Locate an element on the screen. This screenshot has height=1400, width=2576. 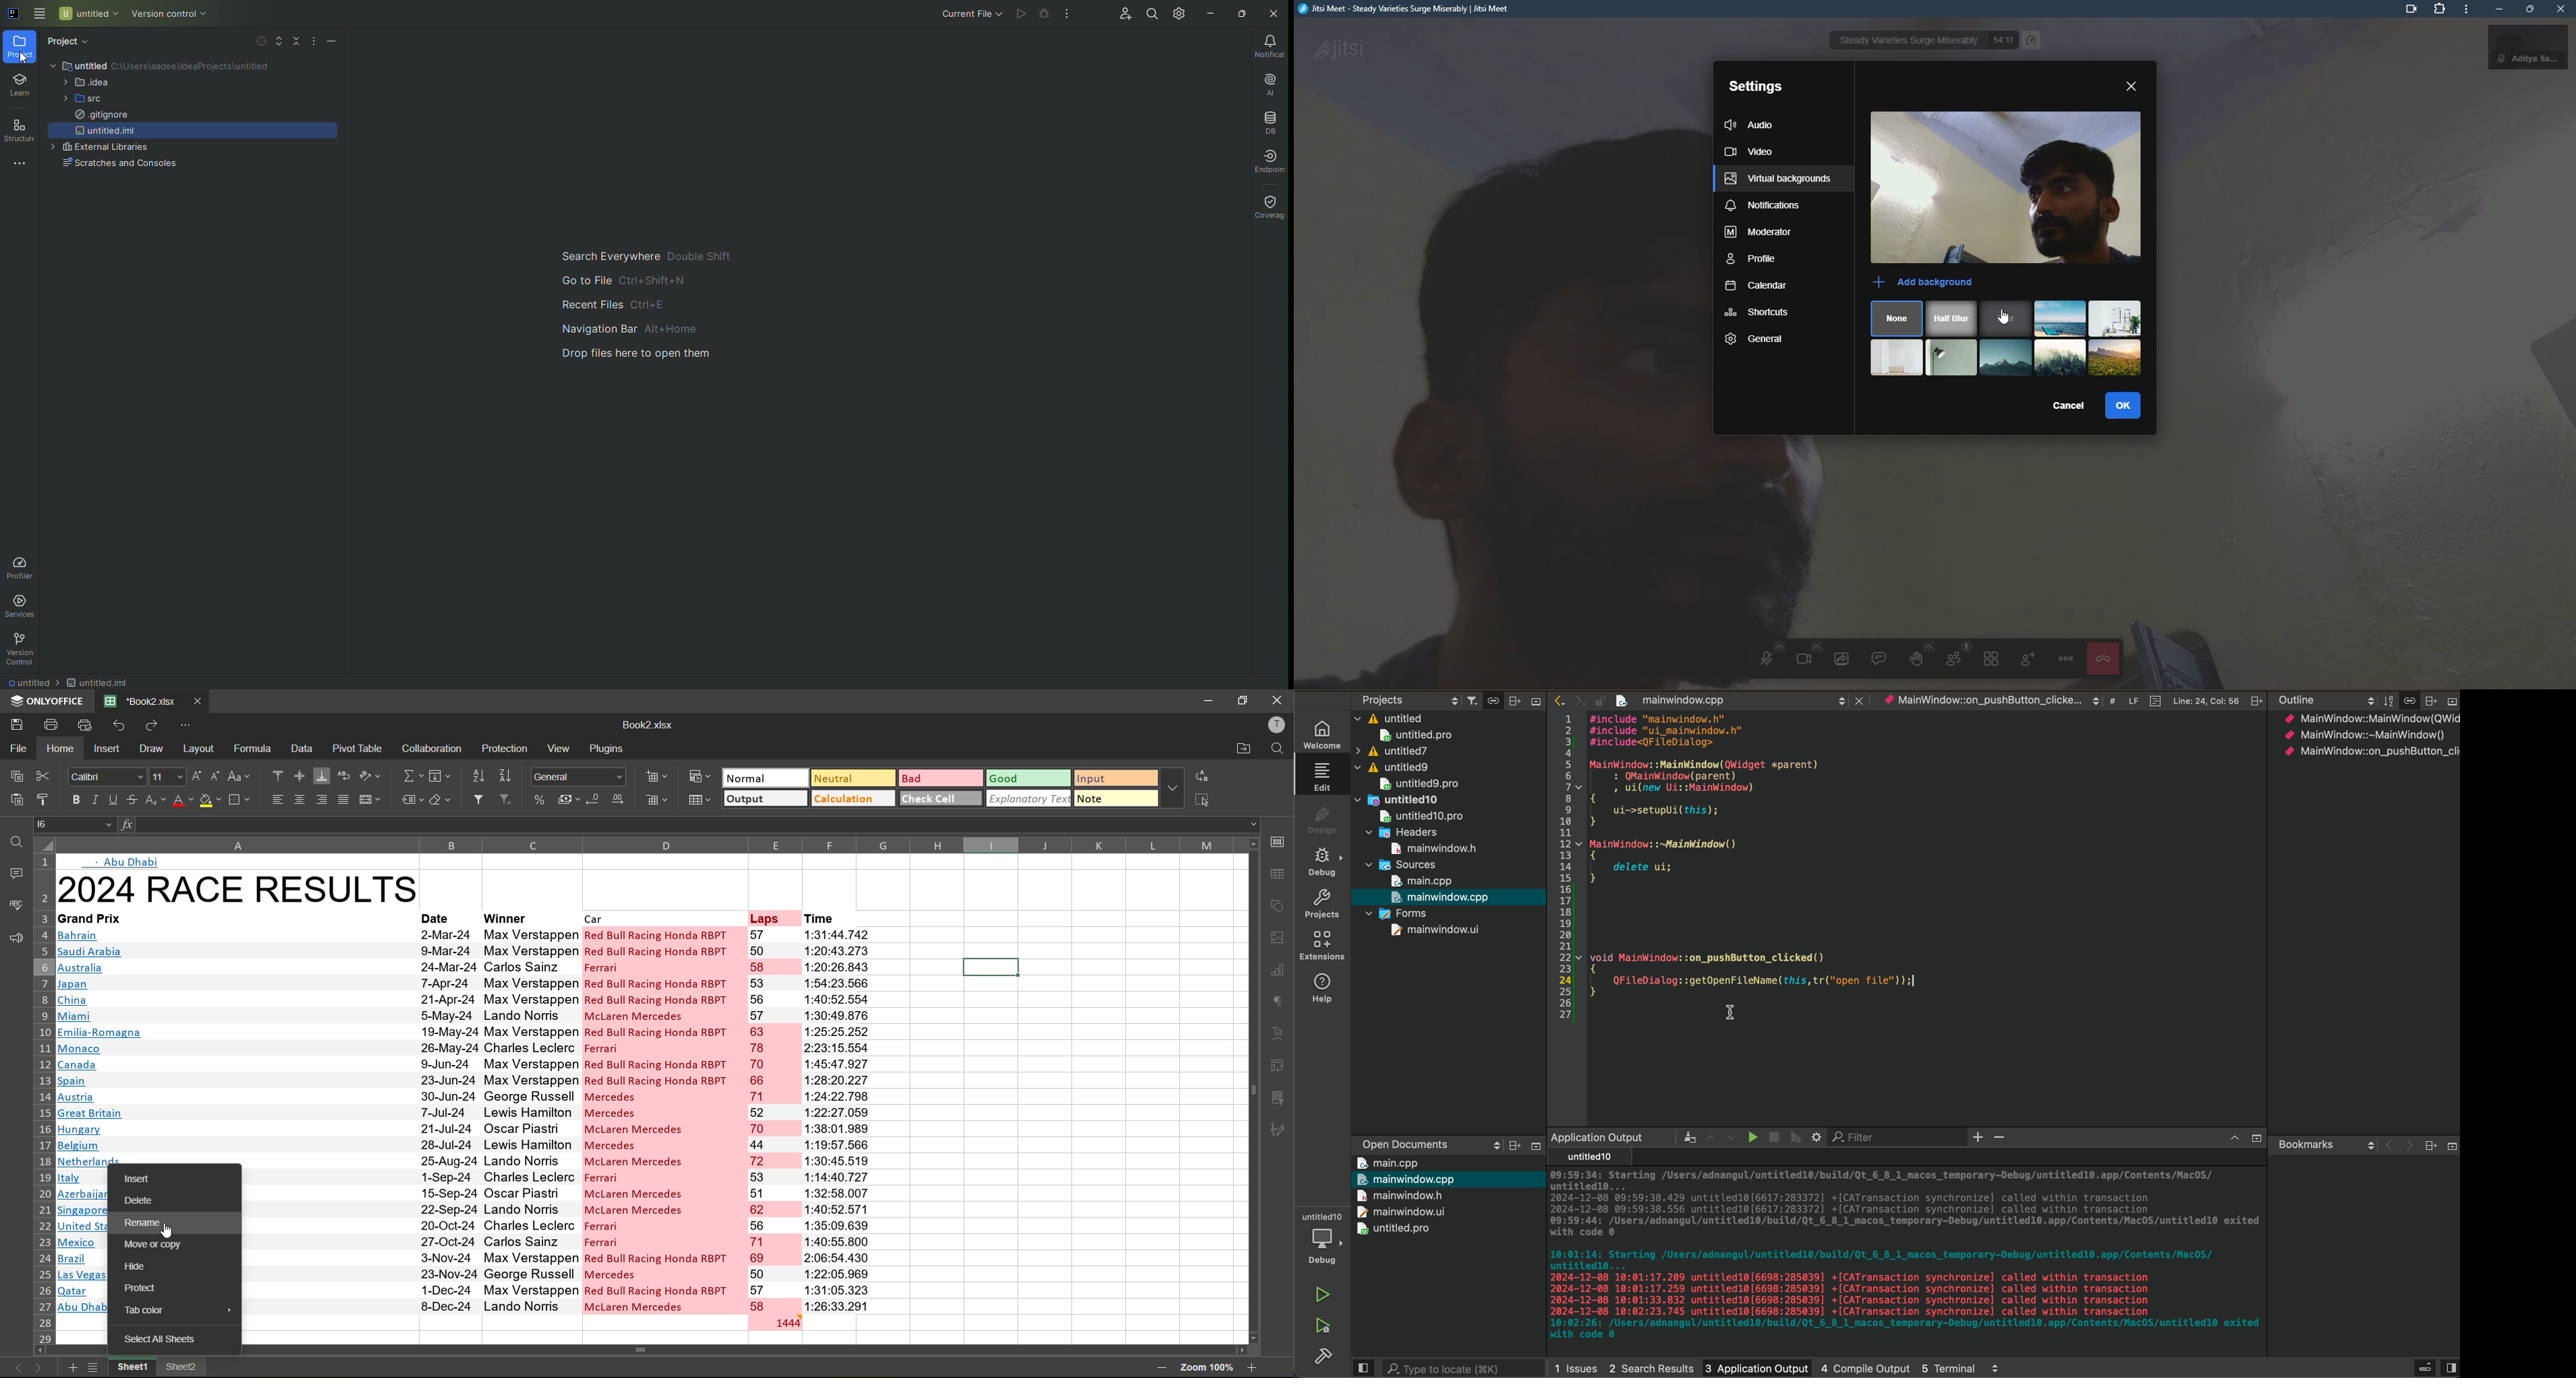
more options is located at coordinates (1173, 786).